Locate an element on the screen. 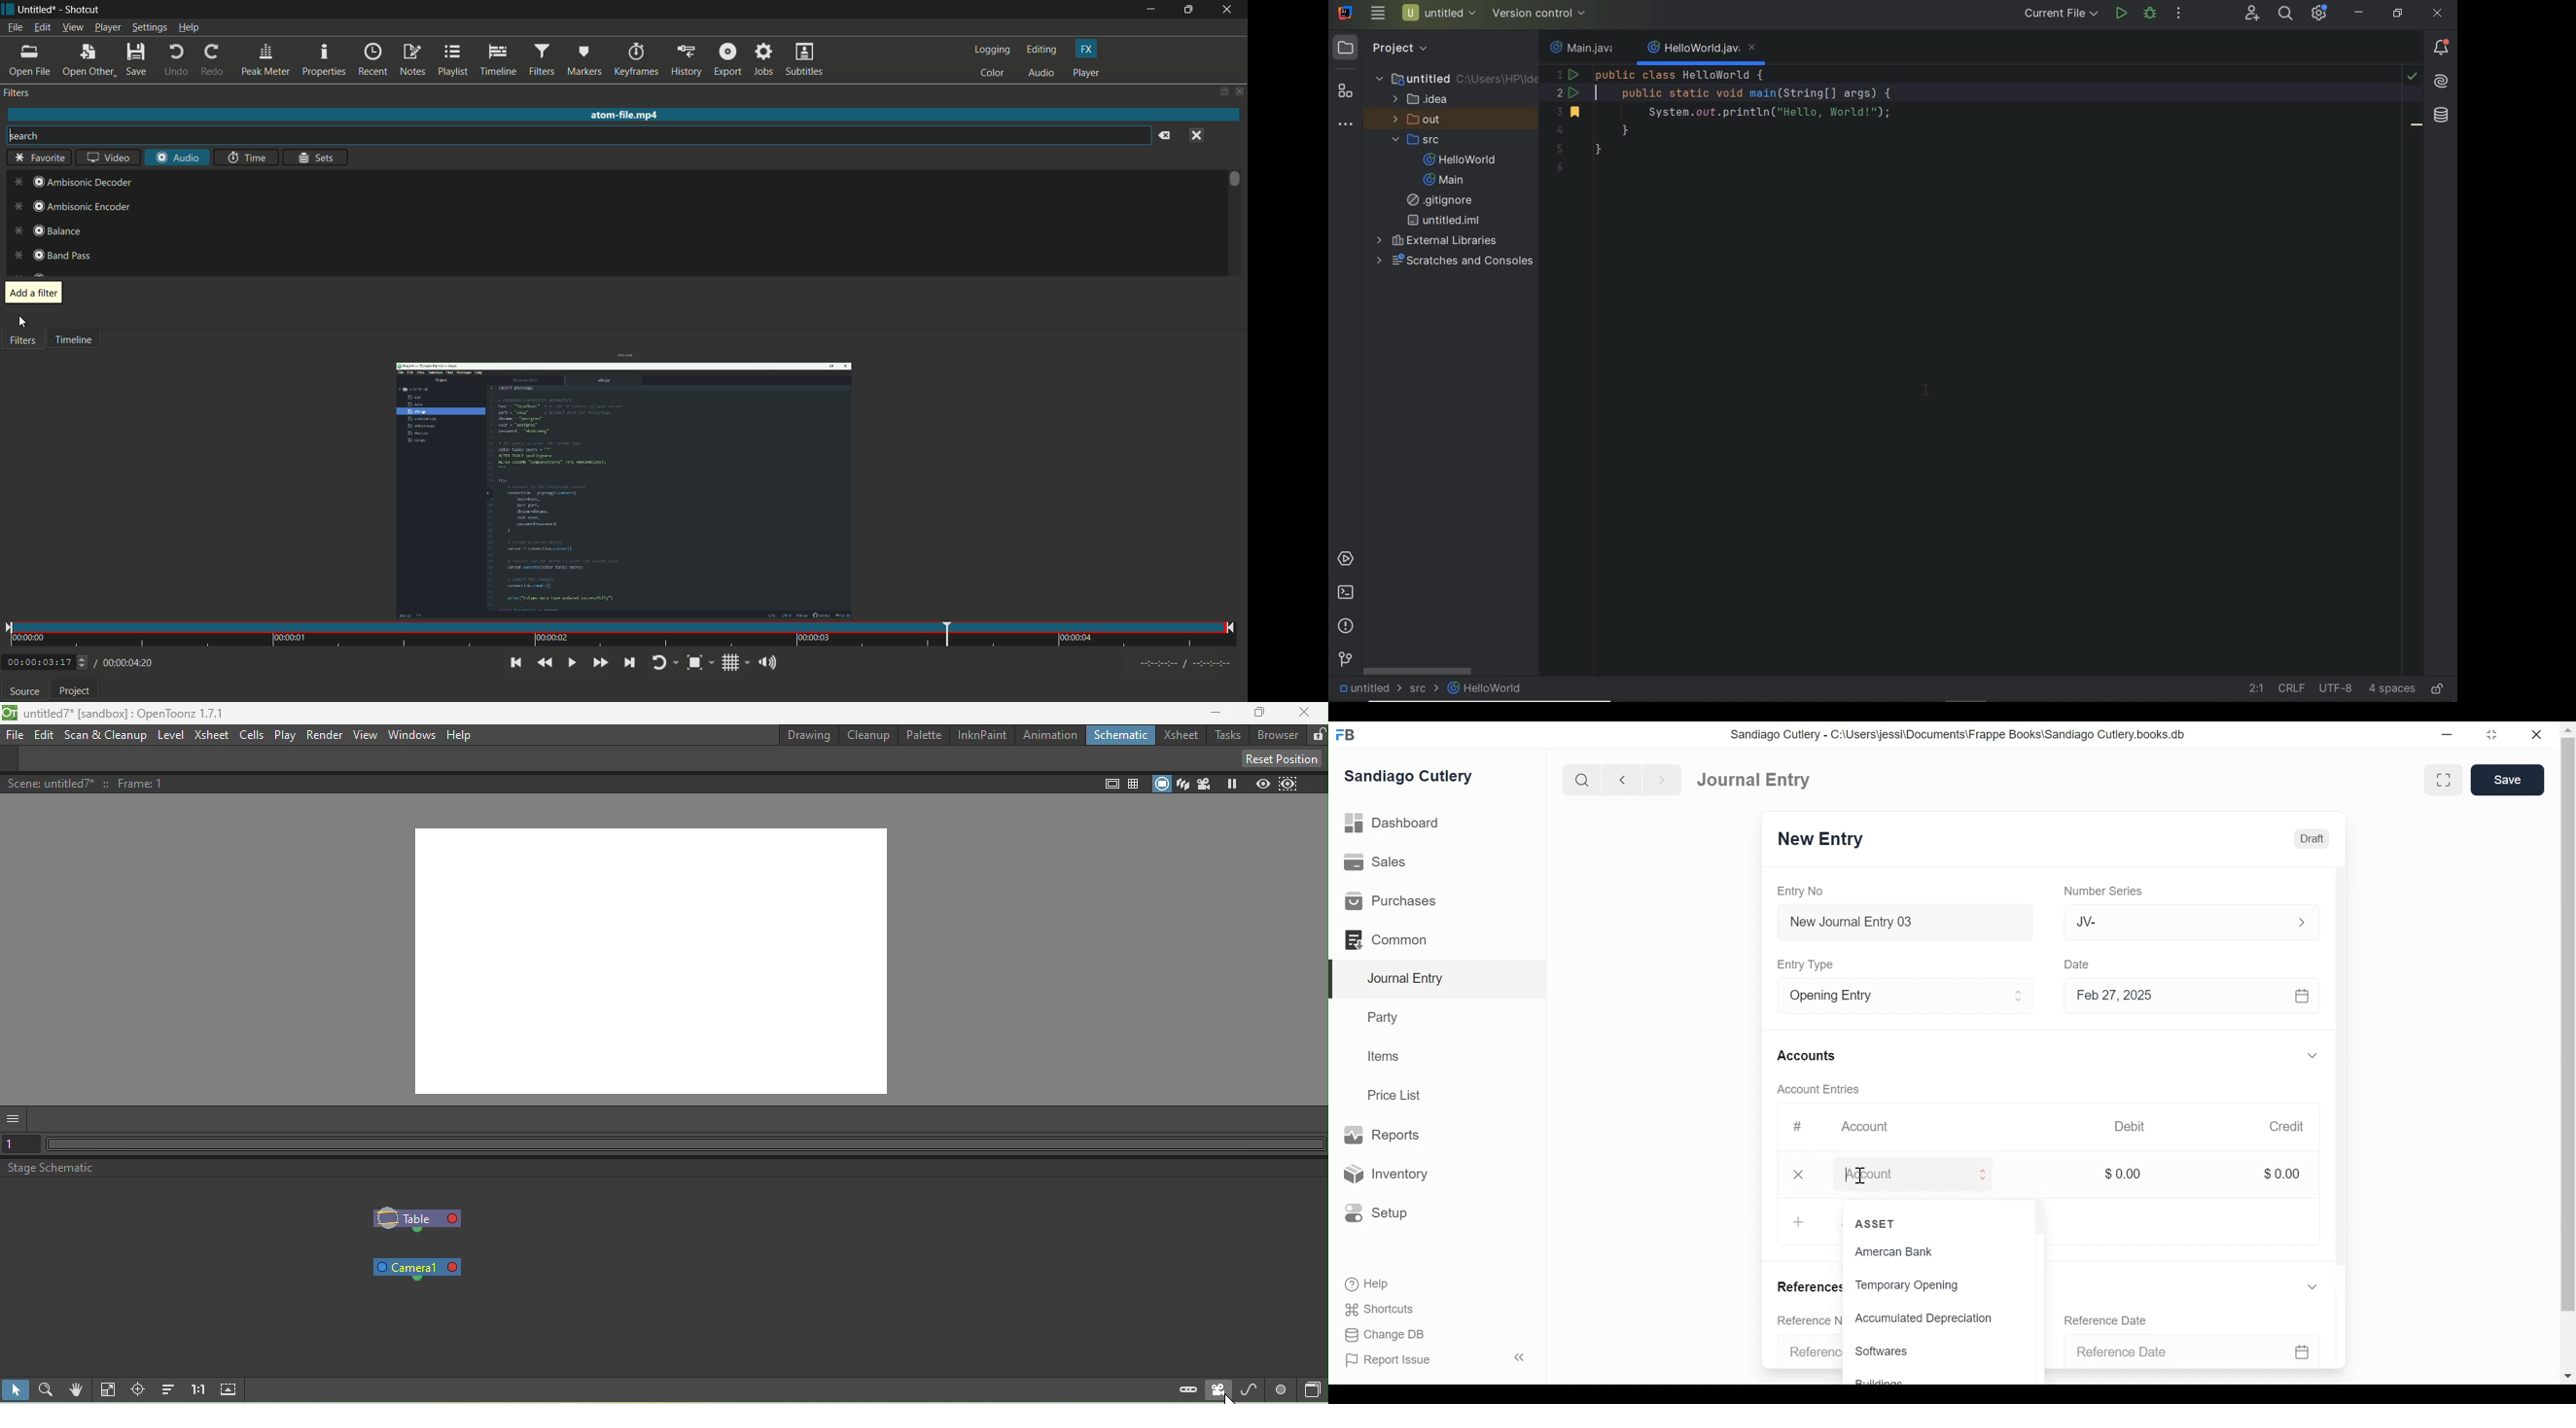  Restore is located at coordinates (2495, 735).